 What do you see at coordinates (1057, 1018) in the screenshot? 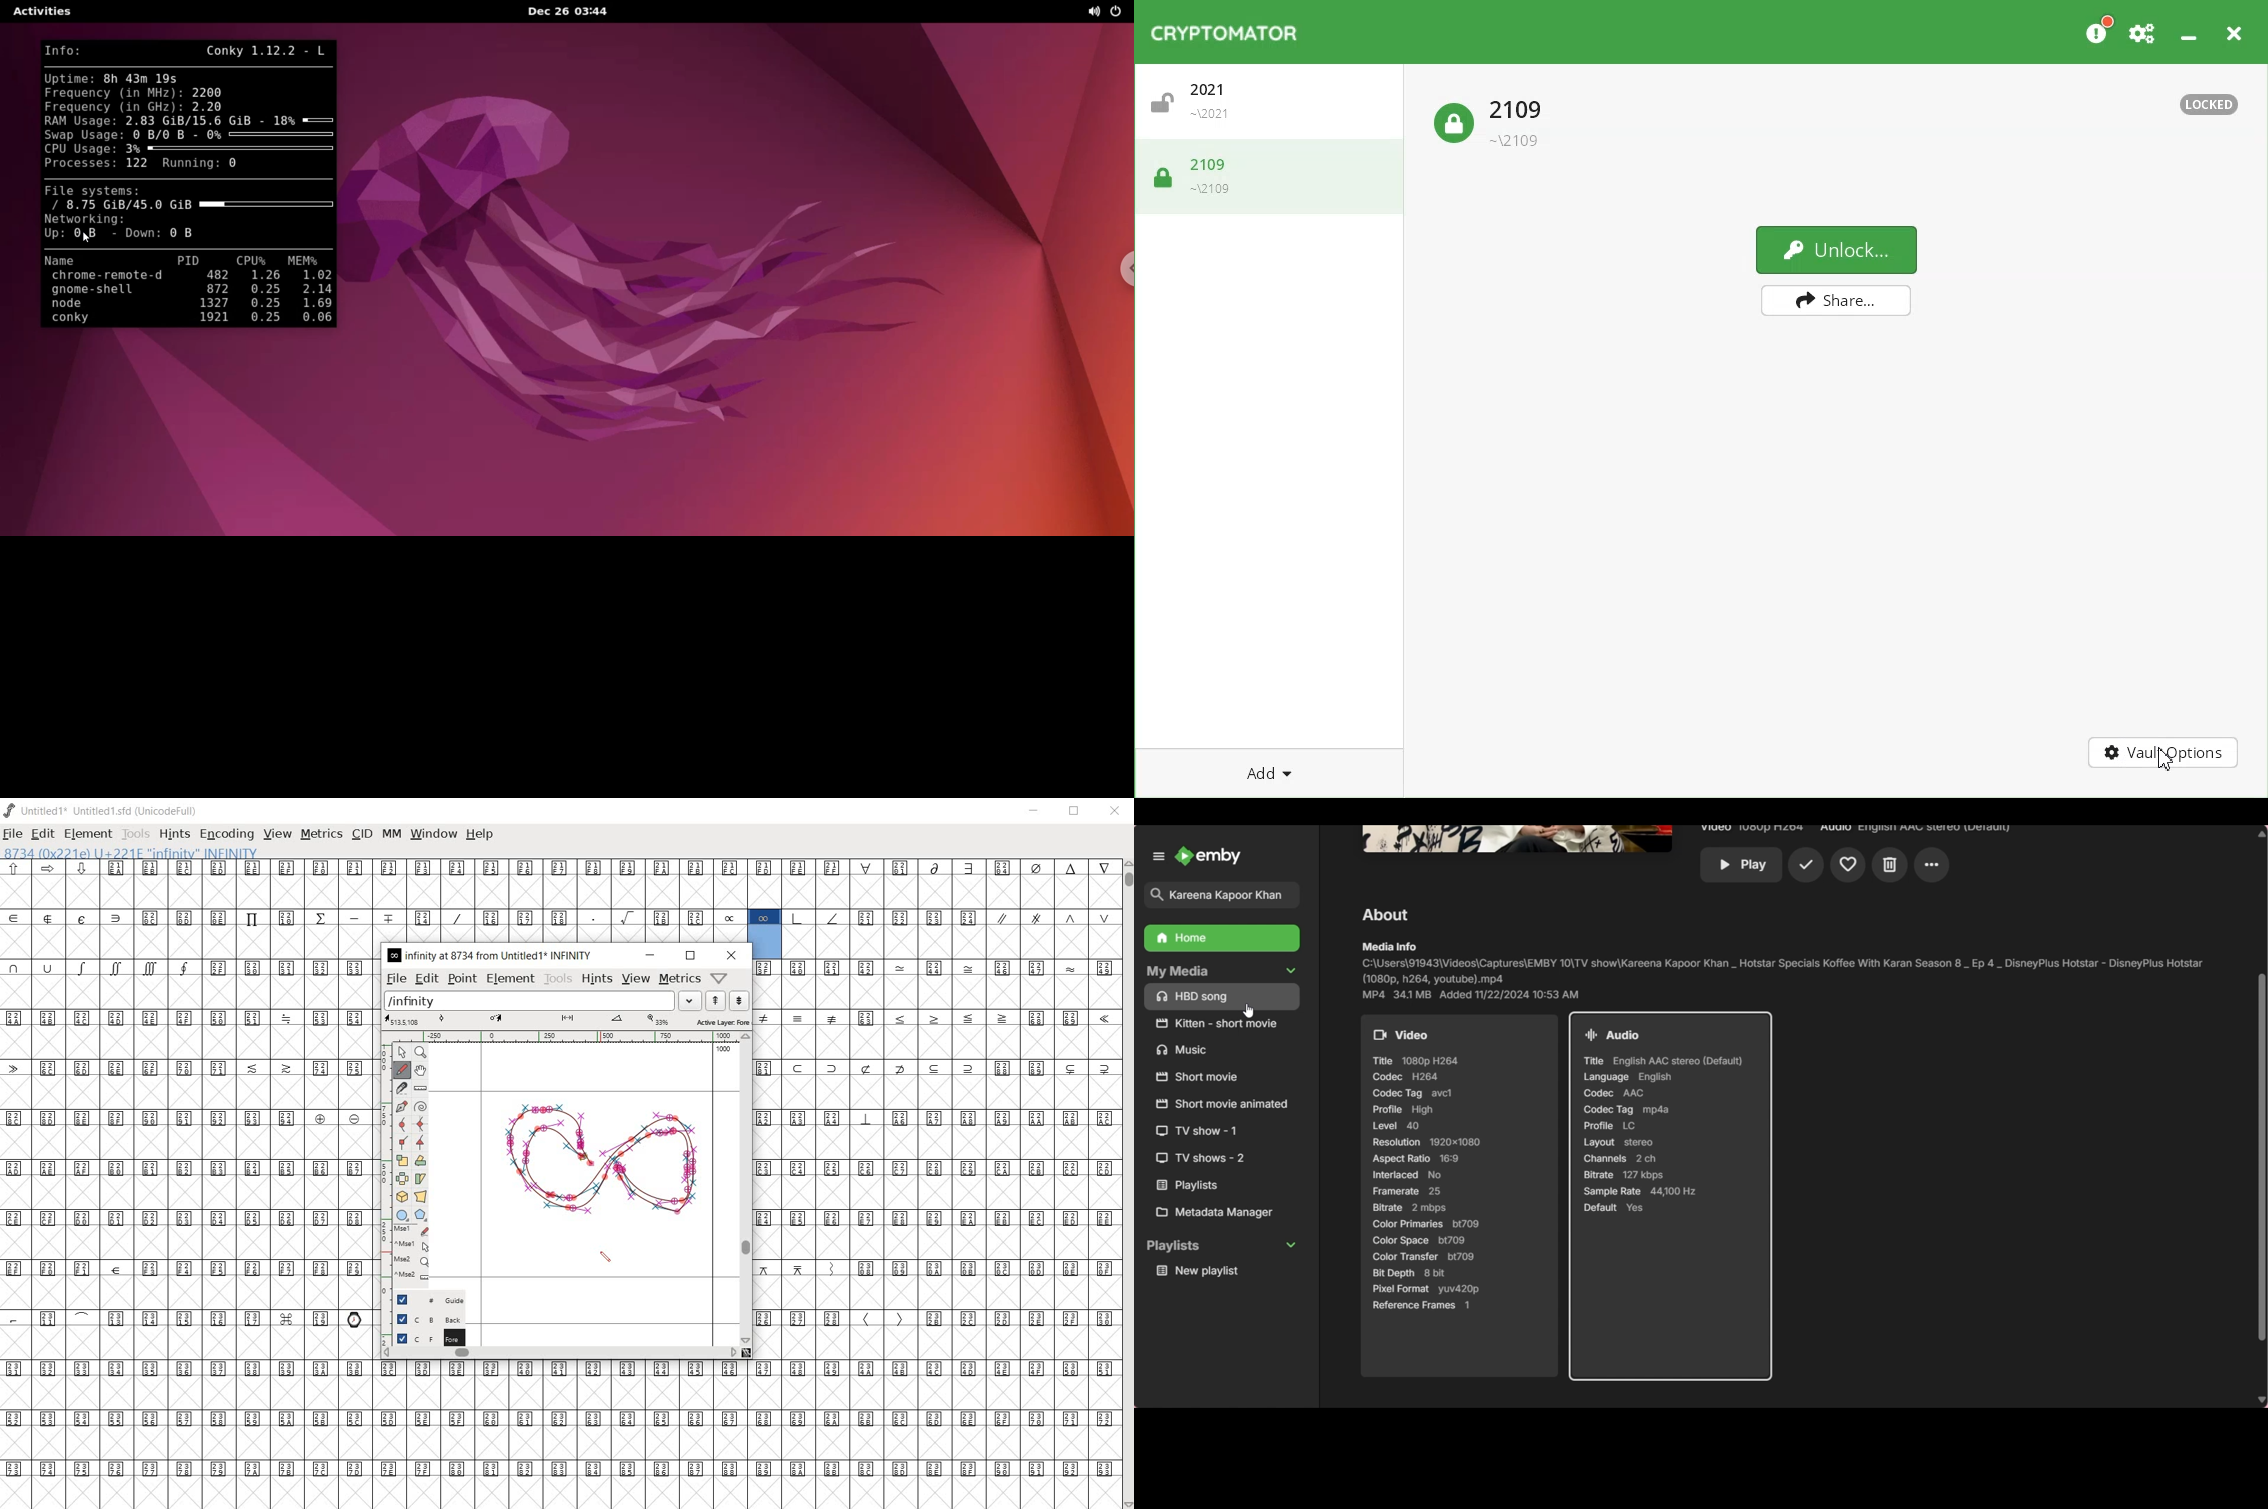
I see `Unicode code points` at bounding box center [1057, 1018].